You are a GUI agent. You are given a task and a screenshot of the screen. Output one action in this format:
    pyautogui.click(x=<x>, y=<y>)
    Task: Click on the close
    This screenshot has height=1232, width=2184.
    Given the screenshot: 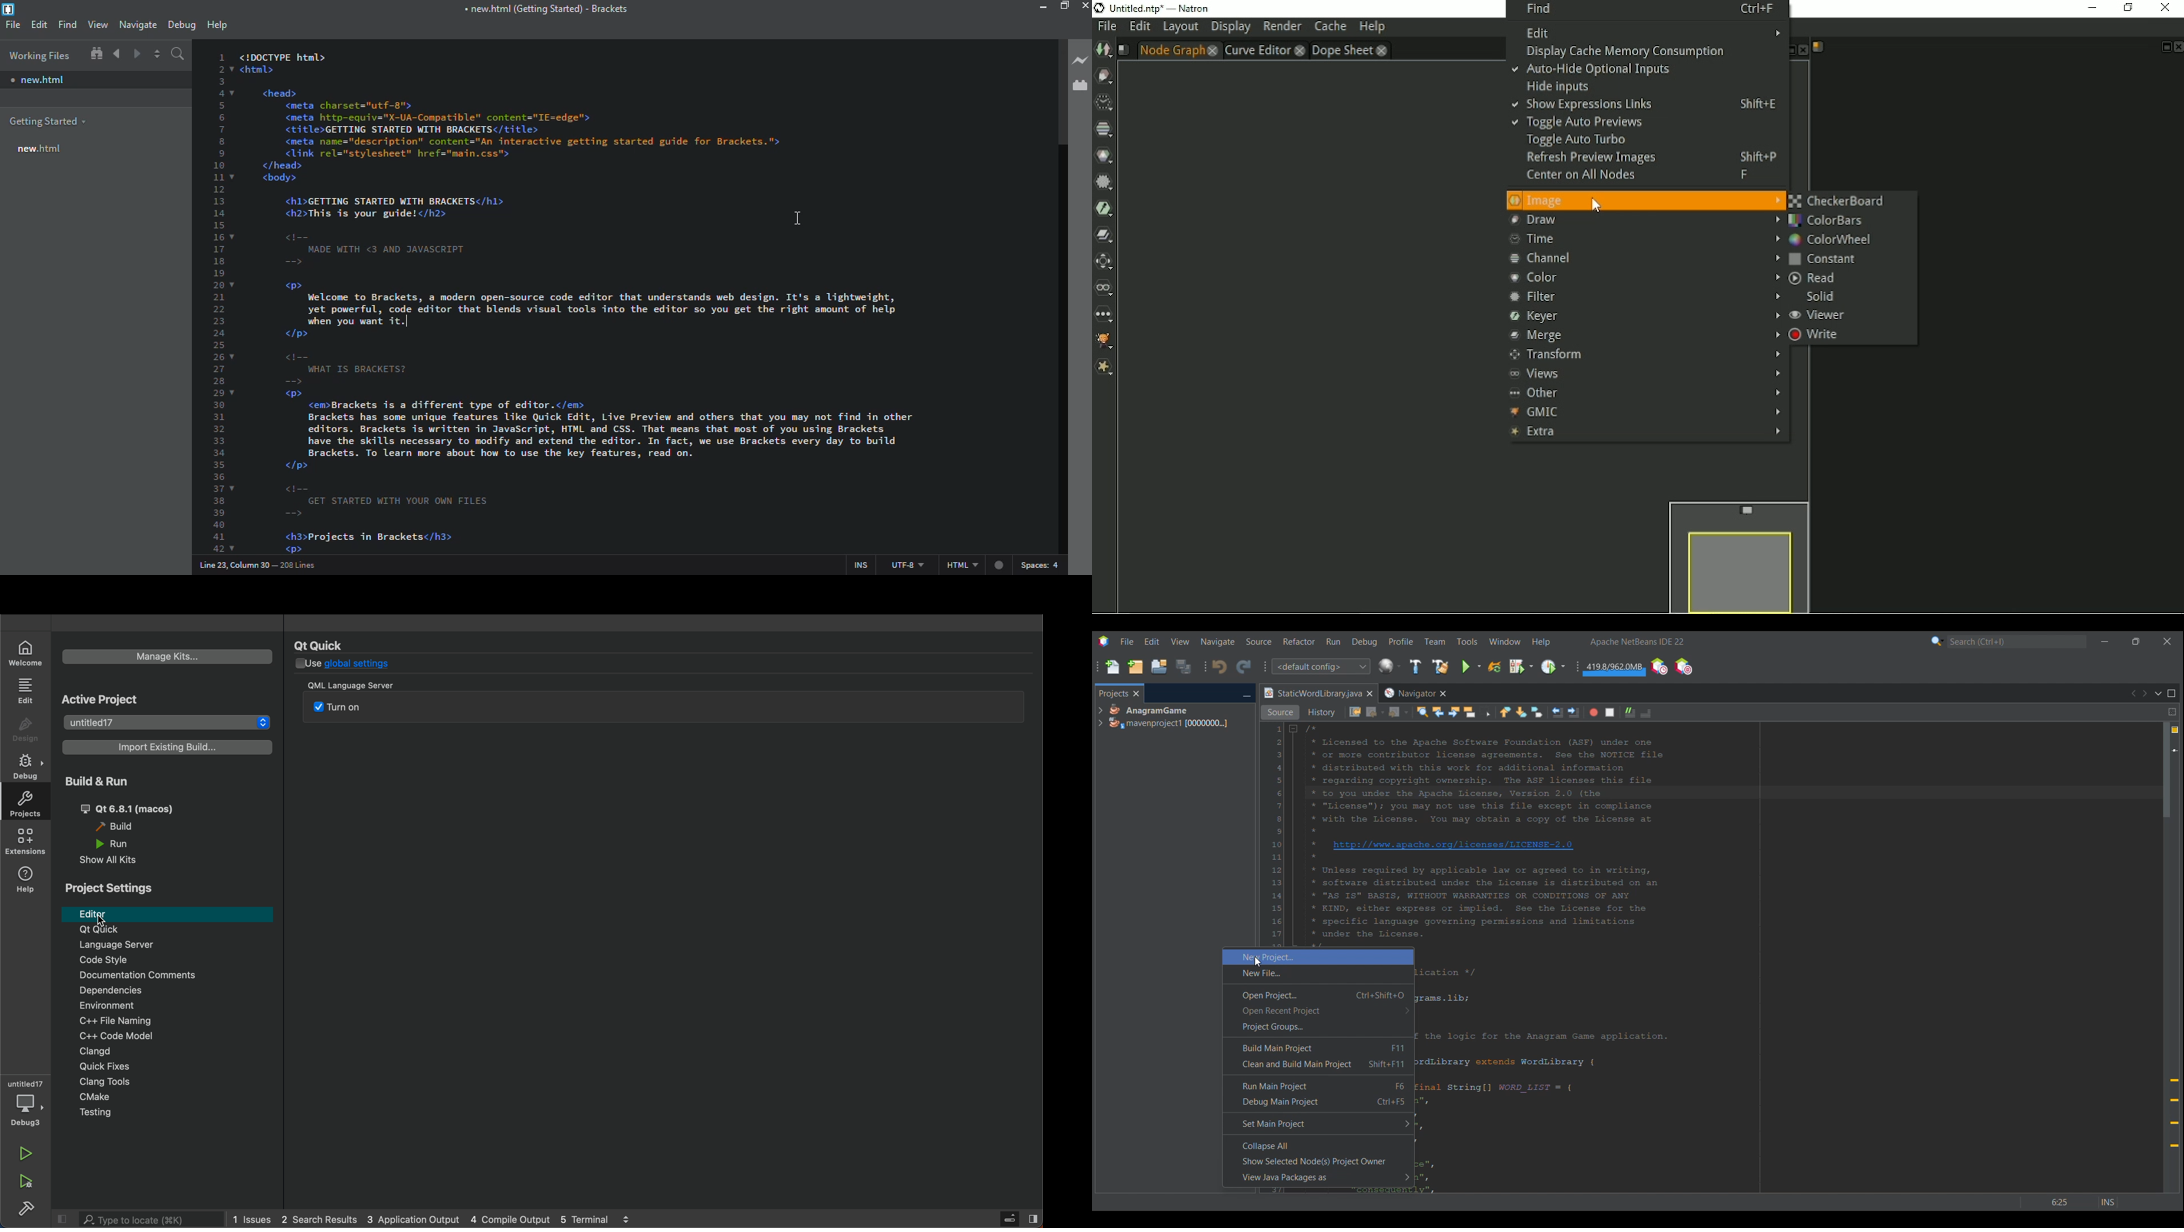 What is the action you would take?
    pyautogui.click(x=1085, y=6)
    